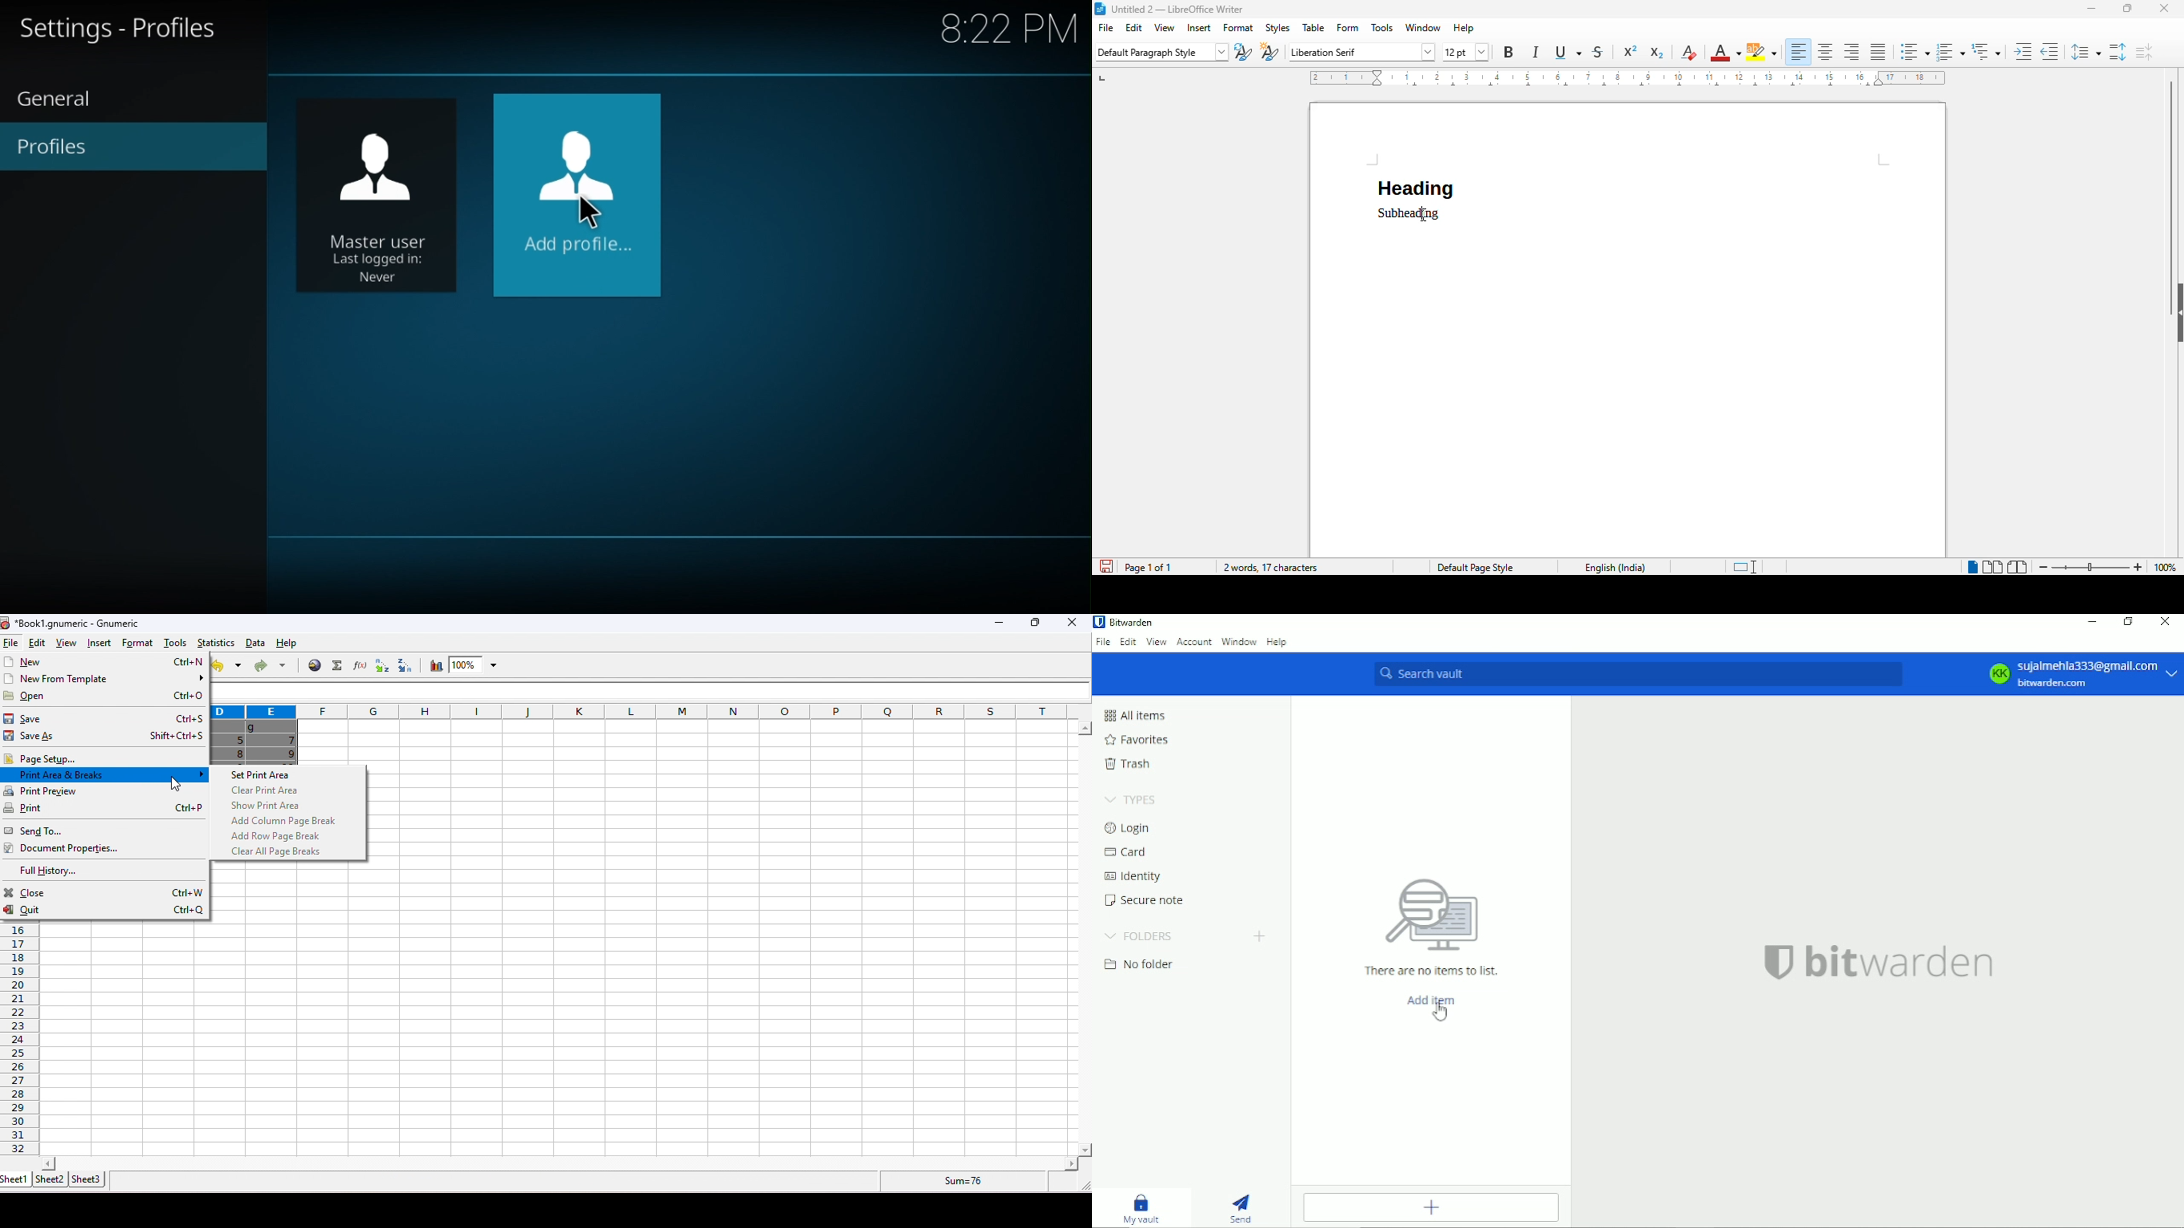 The height and width of the screenshot is (1232, 2184). I want to click on add column page break, so click(285, 821).